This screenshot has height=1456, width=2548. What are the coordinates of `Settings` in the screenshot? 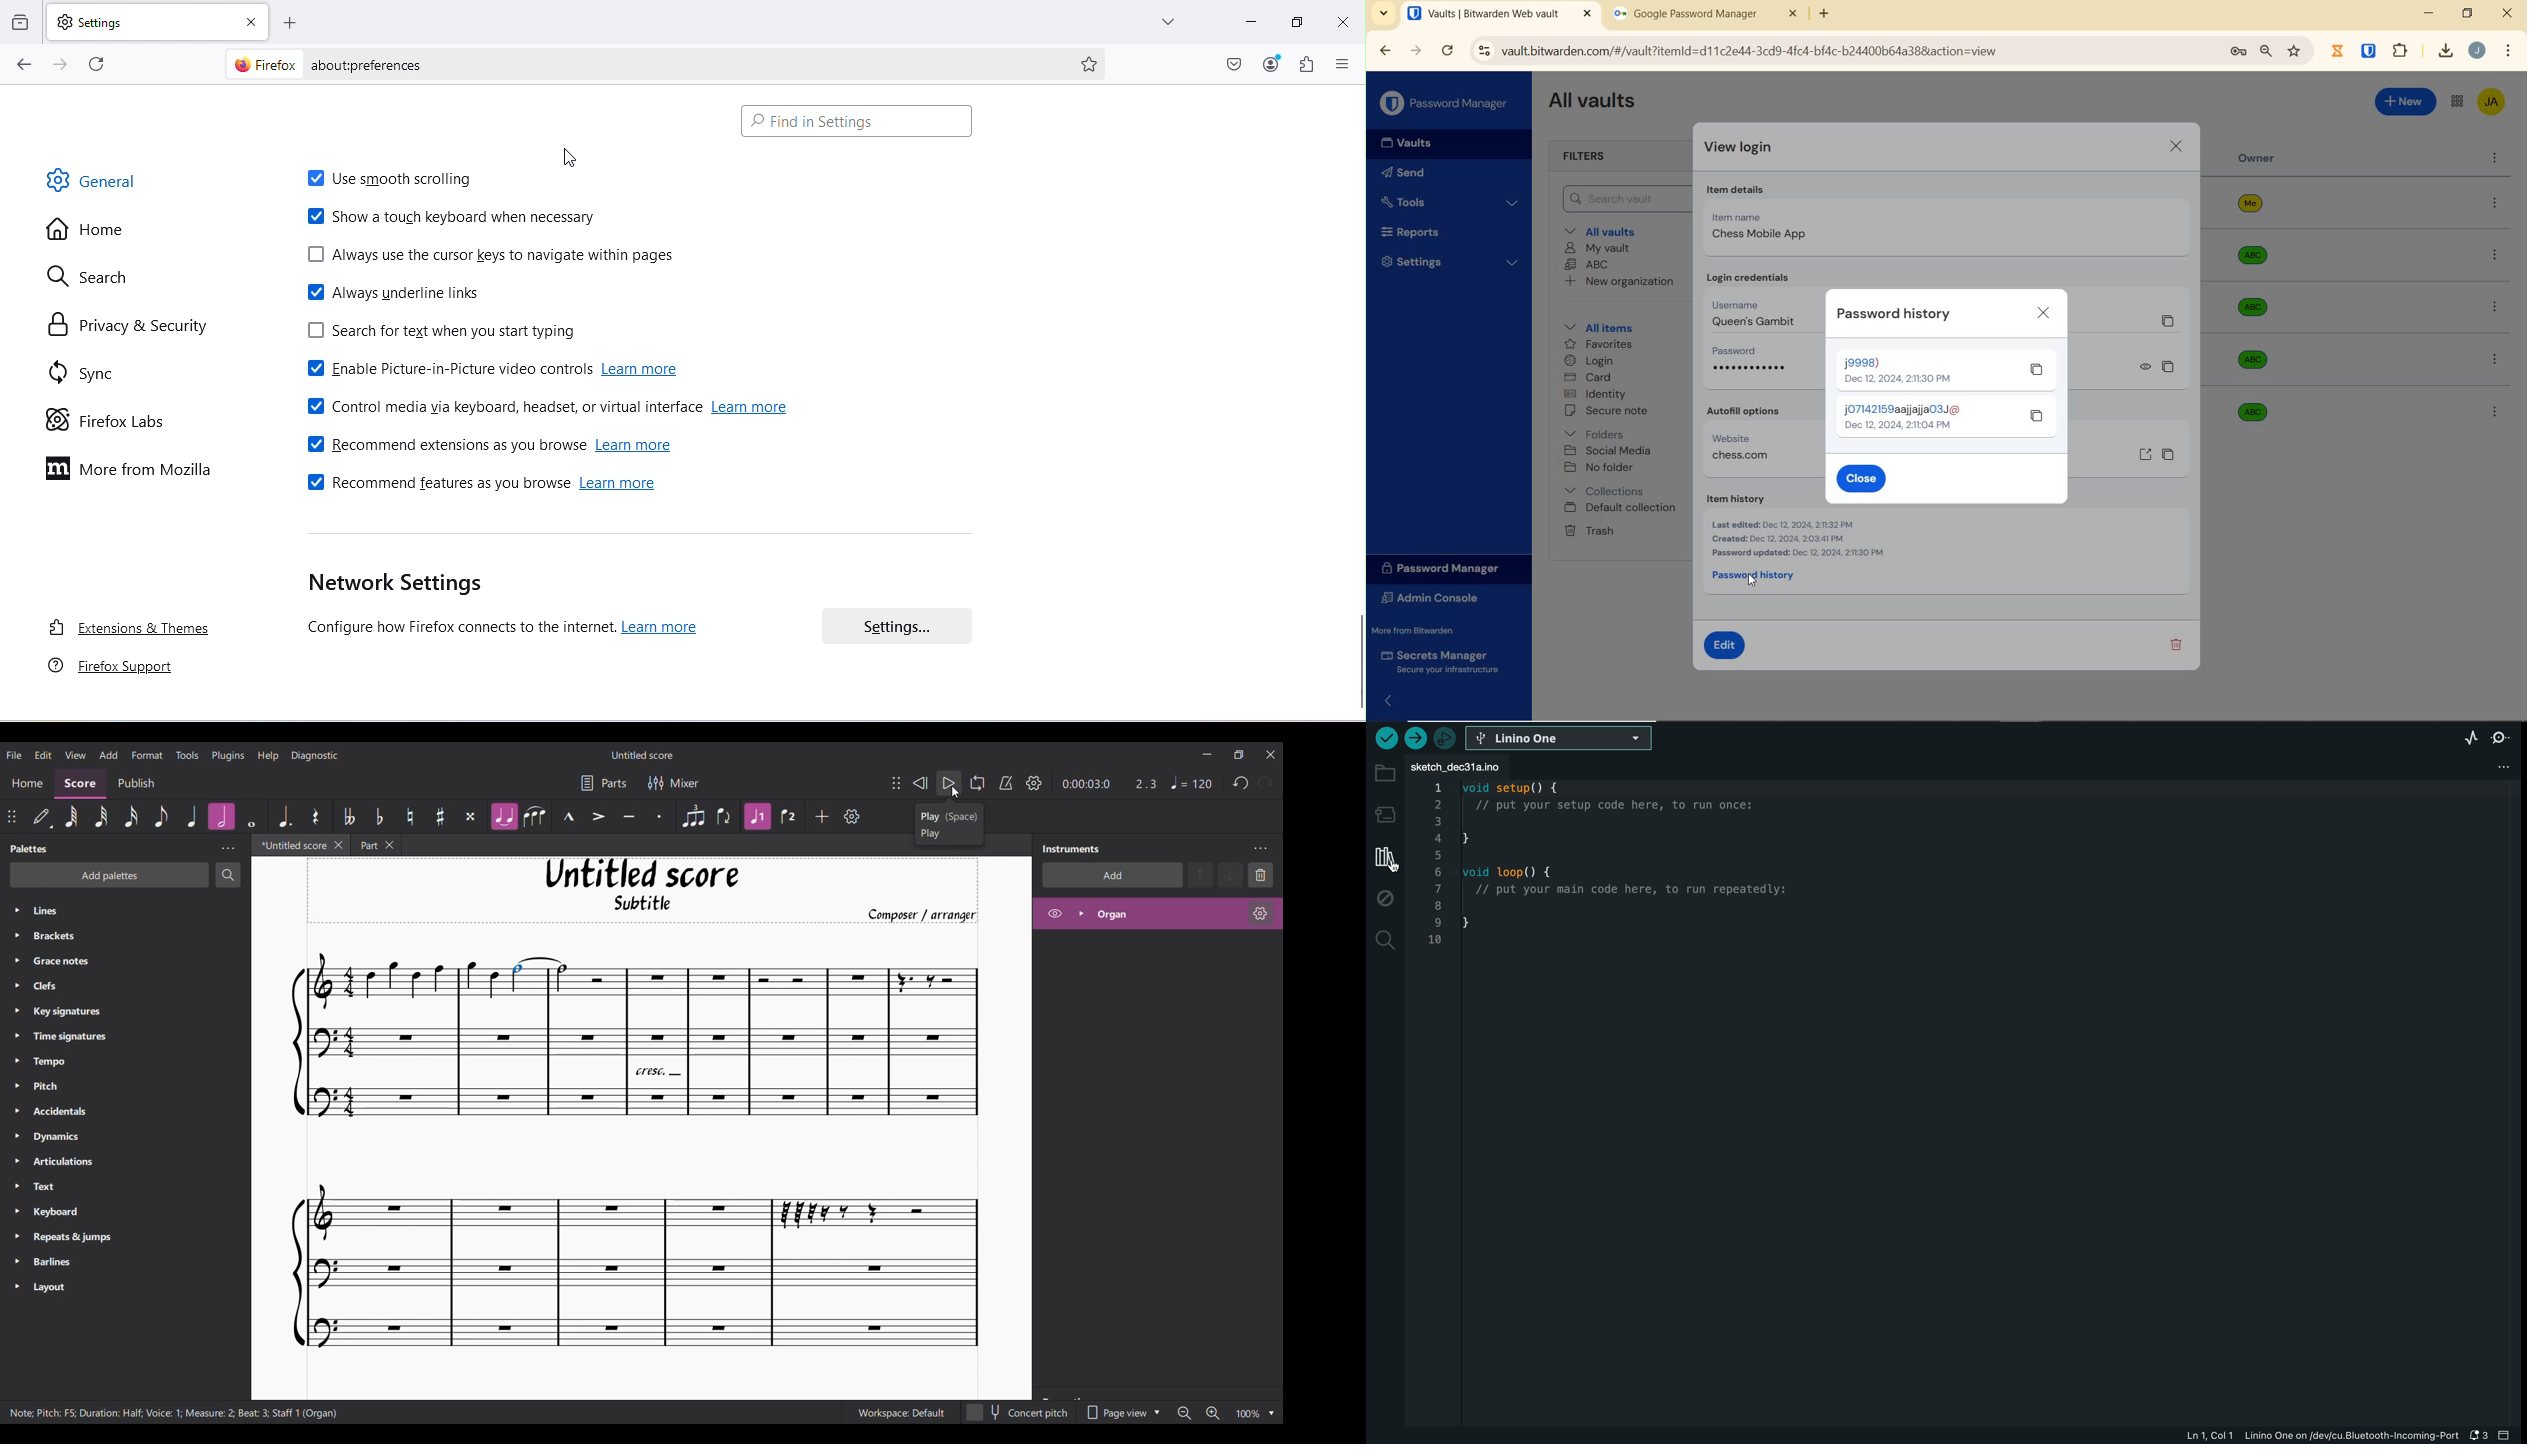 It's located at (906, 623).